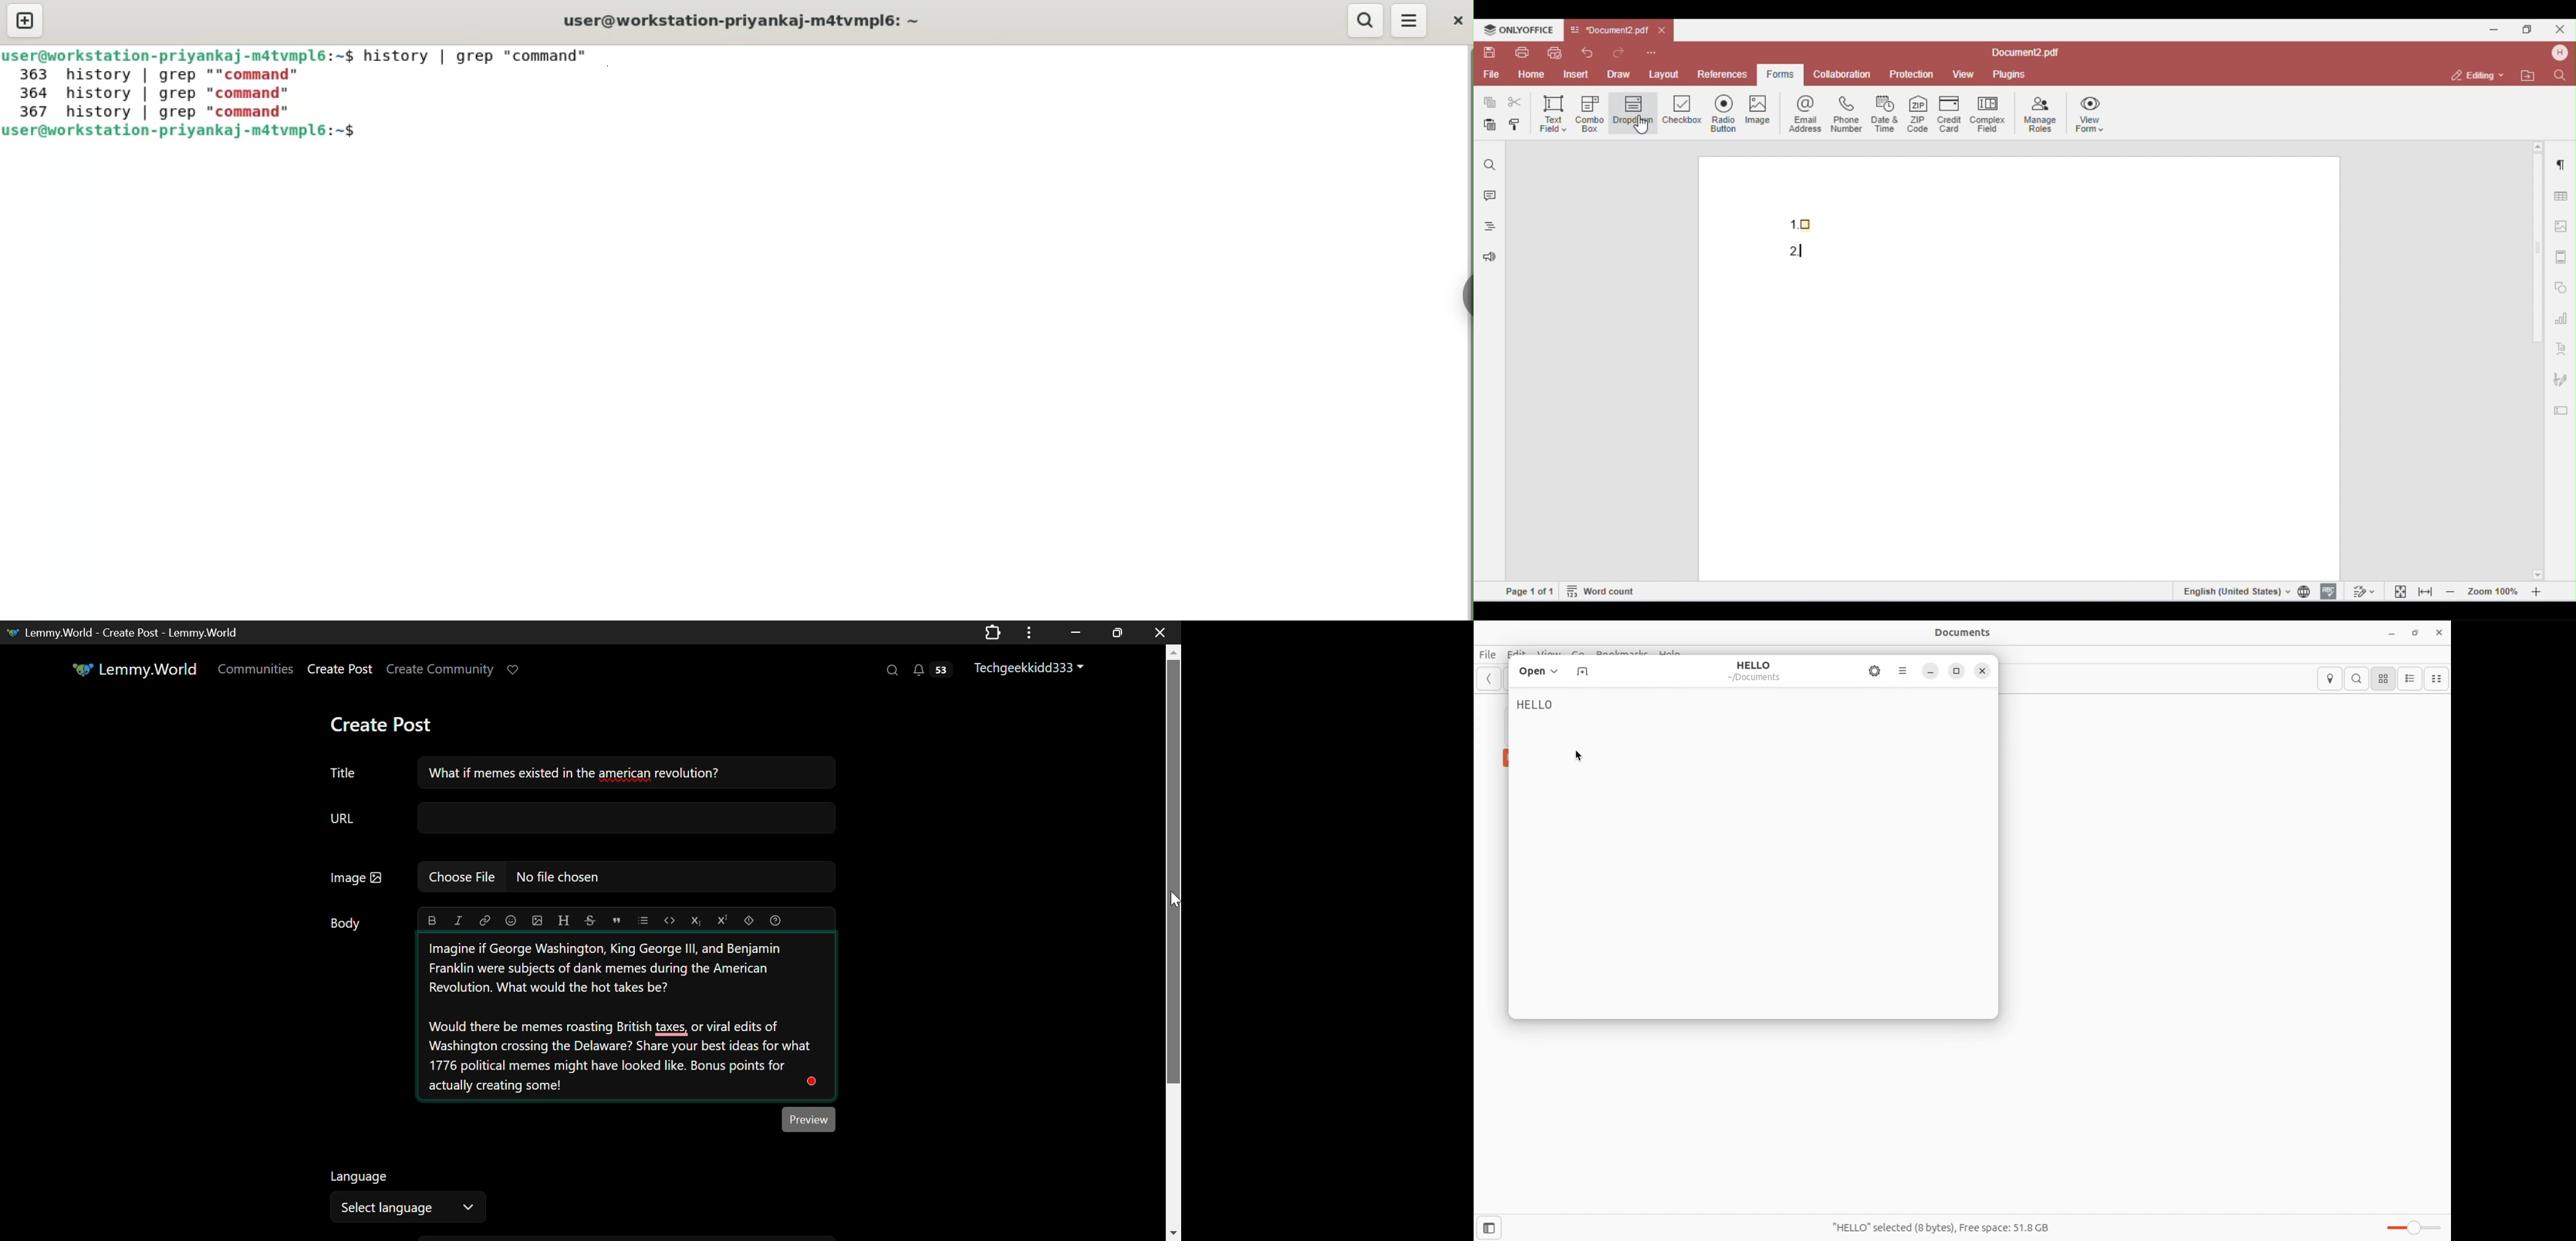 This screenshot has width=2576, height=1260. What do you see at coordinates (132, 632) in the screenshot?
I see `Lemmy.World - Create Post - Lemmy.World` at bounding box center [132, 632].